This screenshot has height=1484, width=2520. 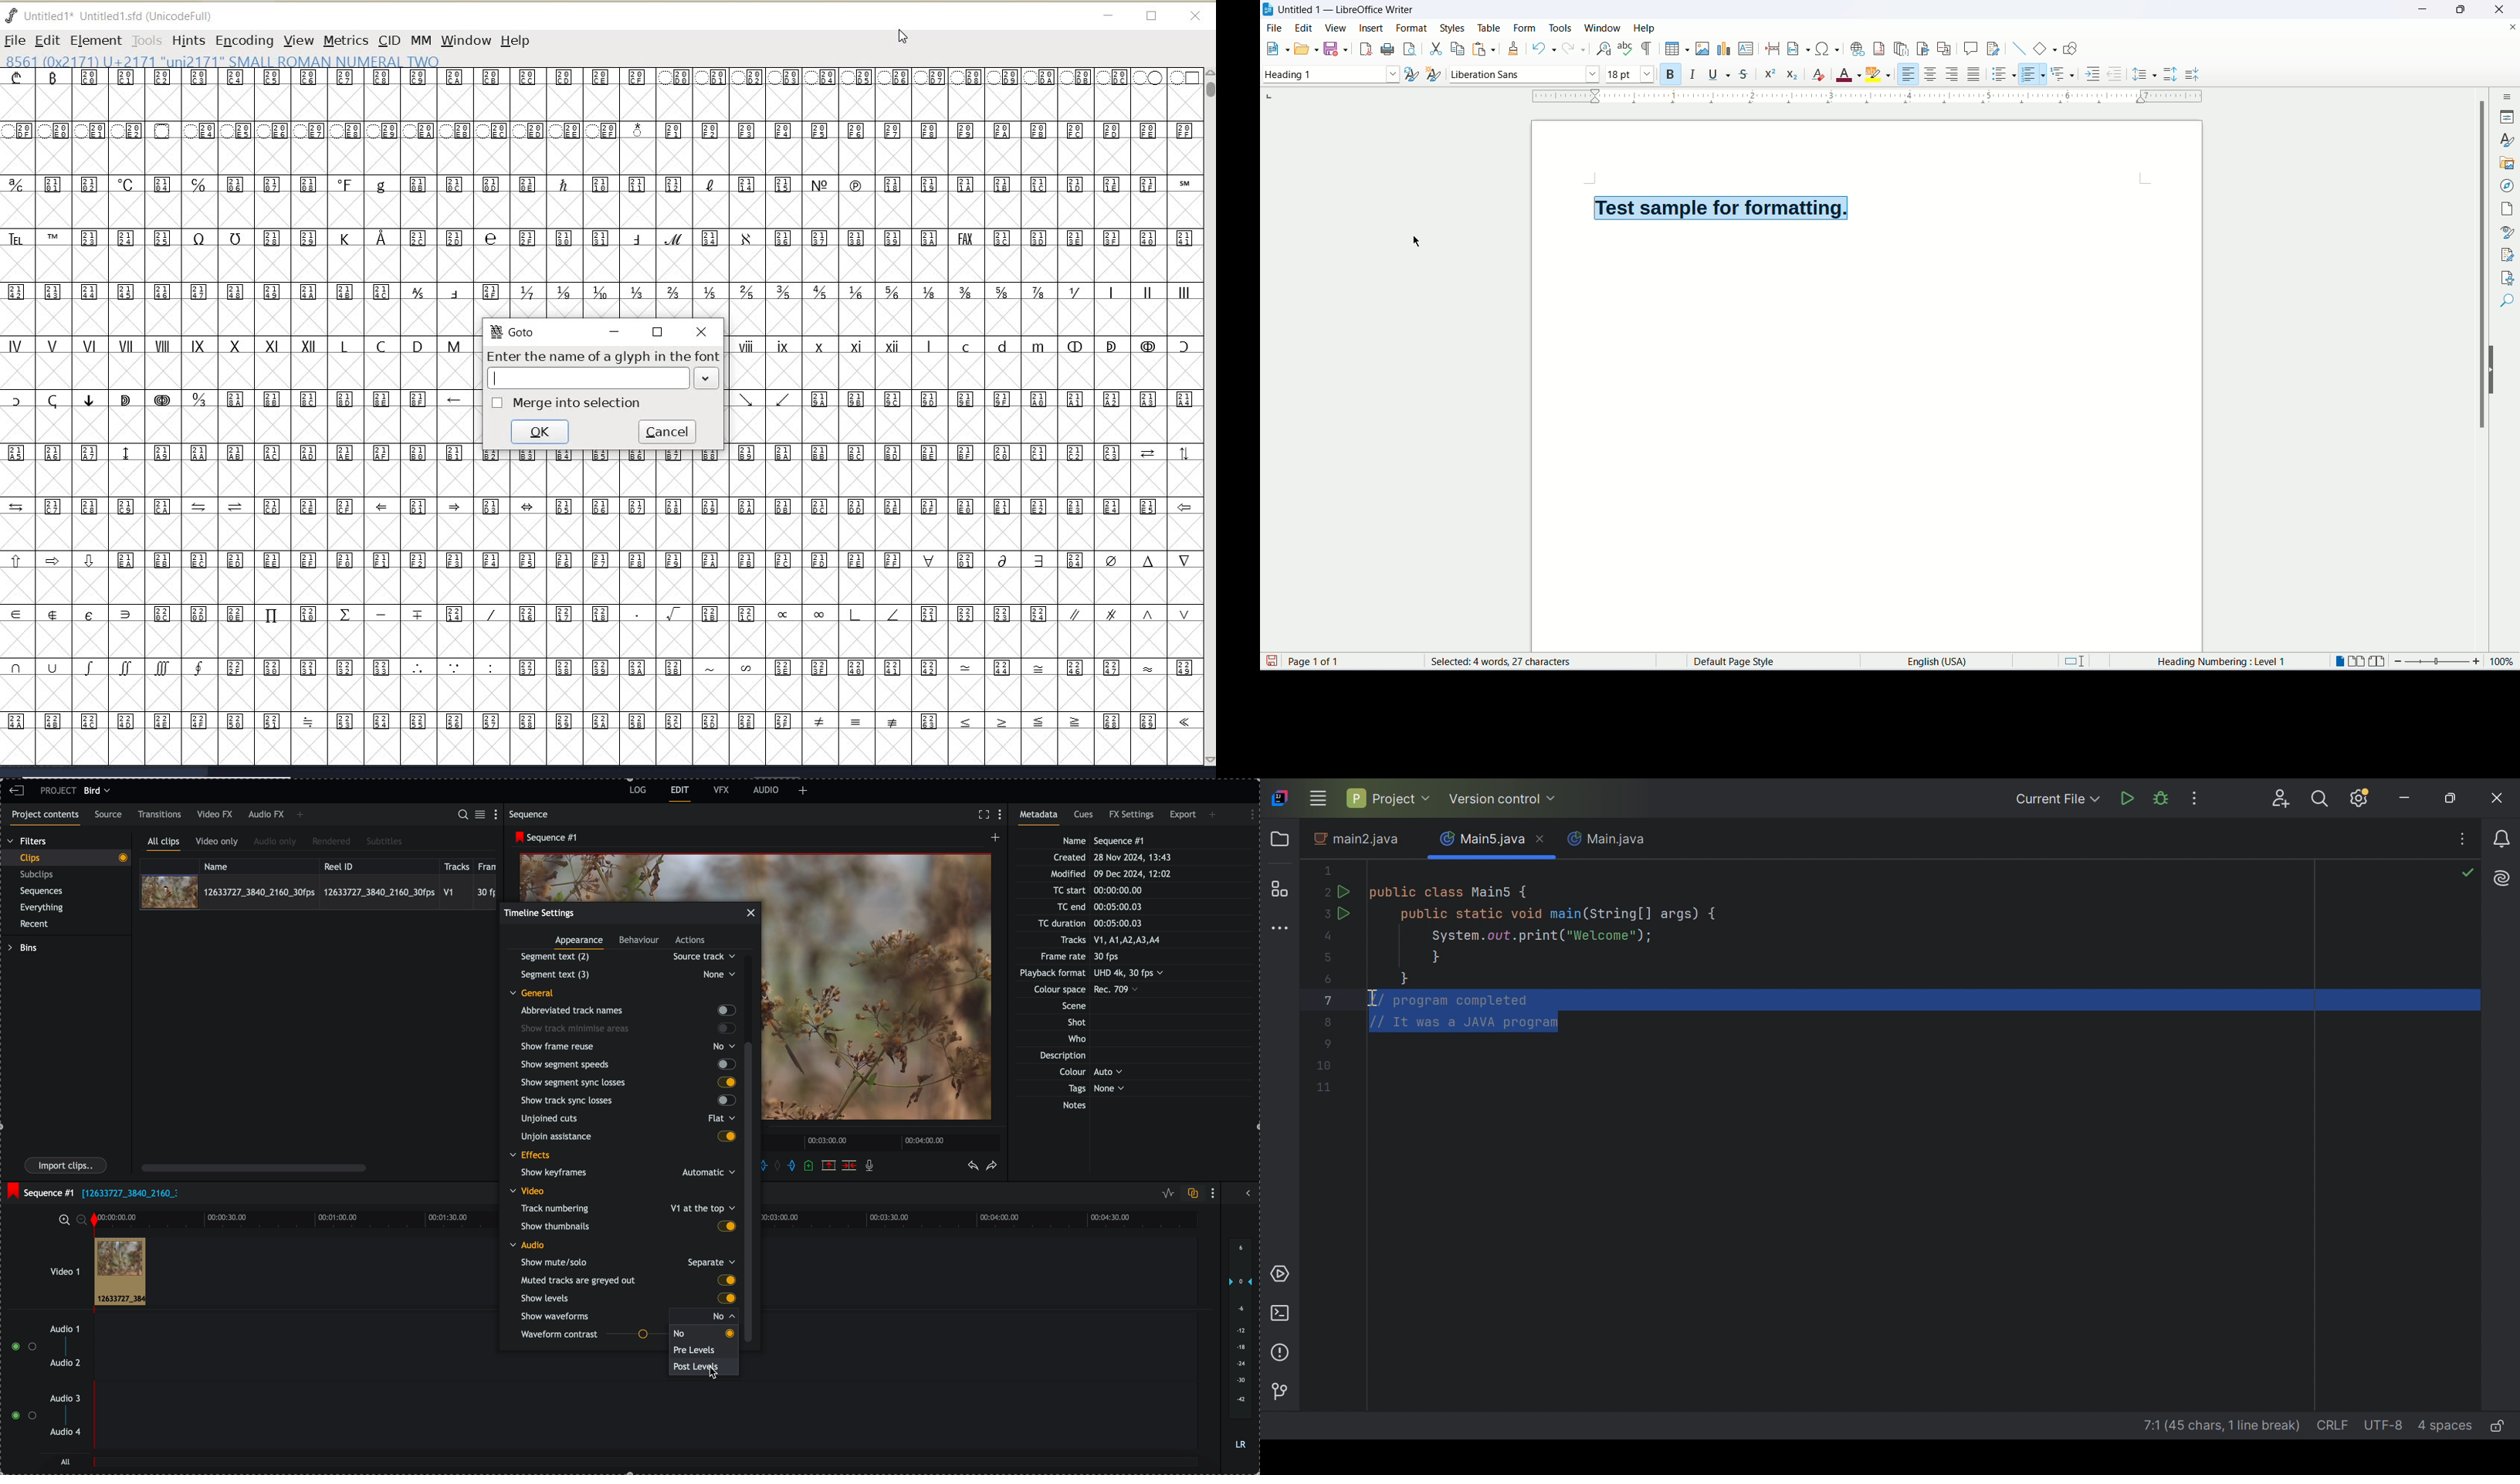 What do you see at coordinates (318, 892) in the screenshot?
I see `click on video` at bounding box center [318, 892].